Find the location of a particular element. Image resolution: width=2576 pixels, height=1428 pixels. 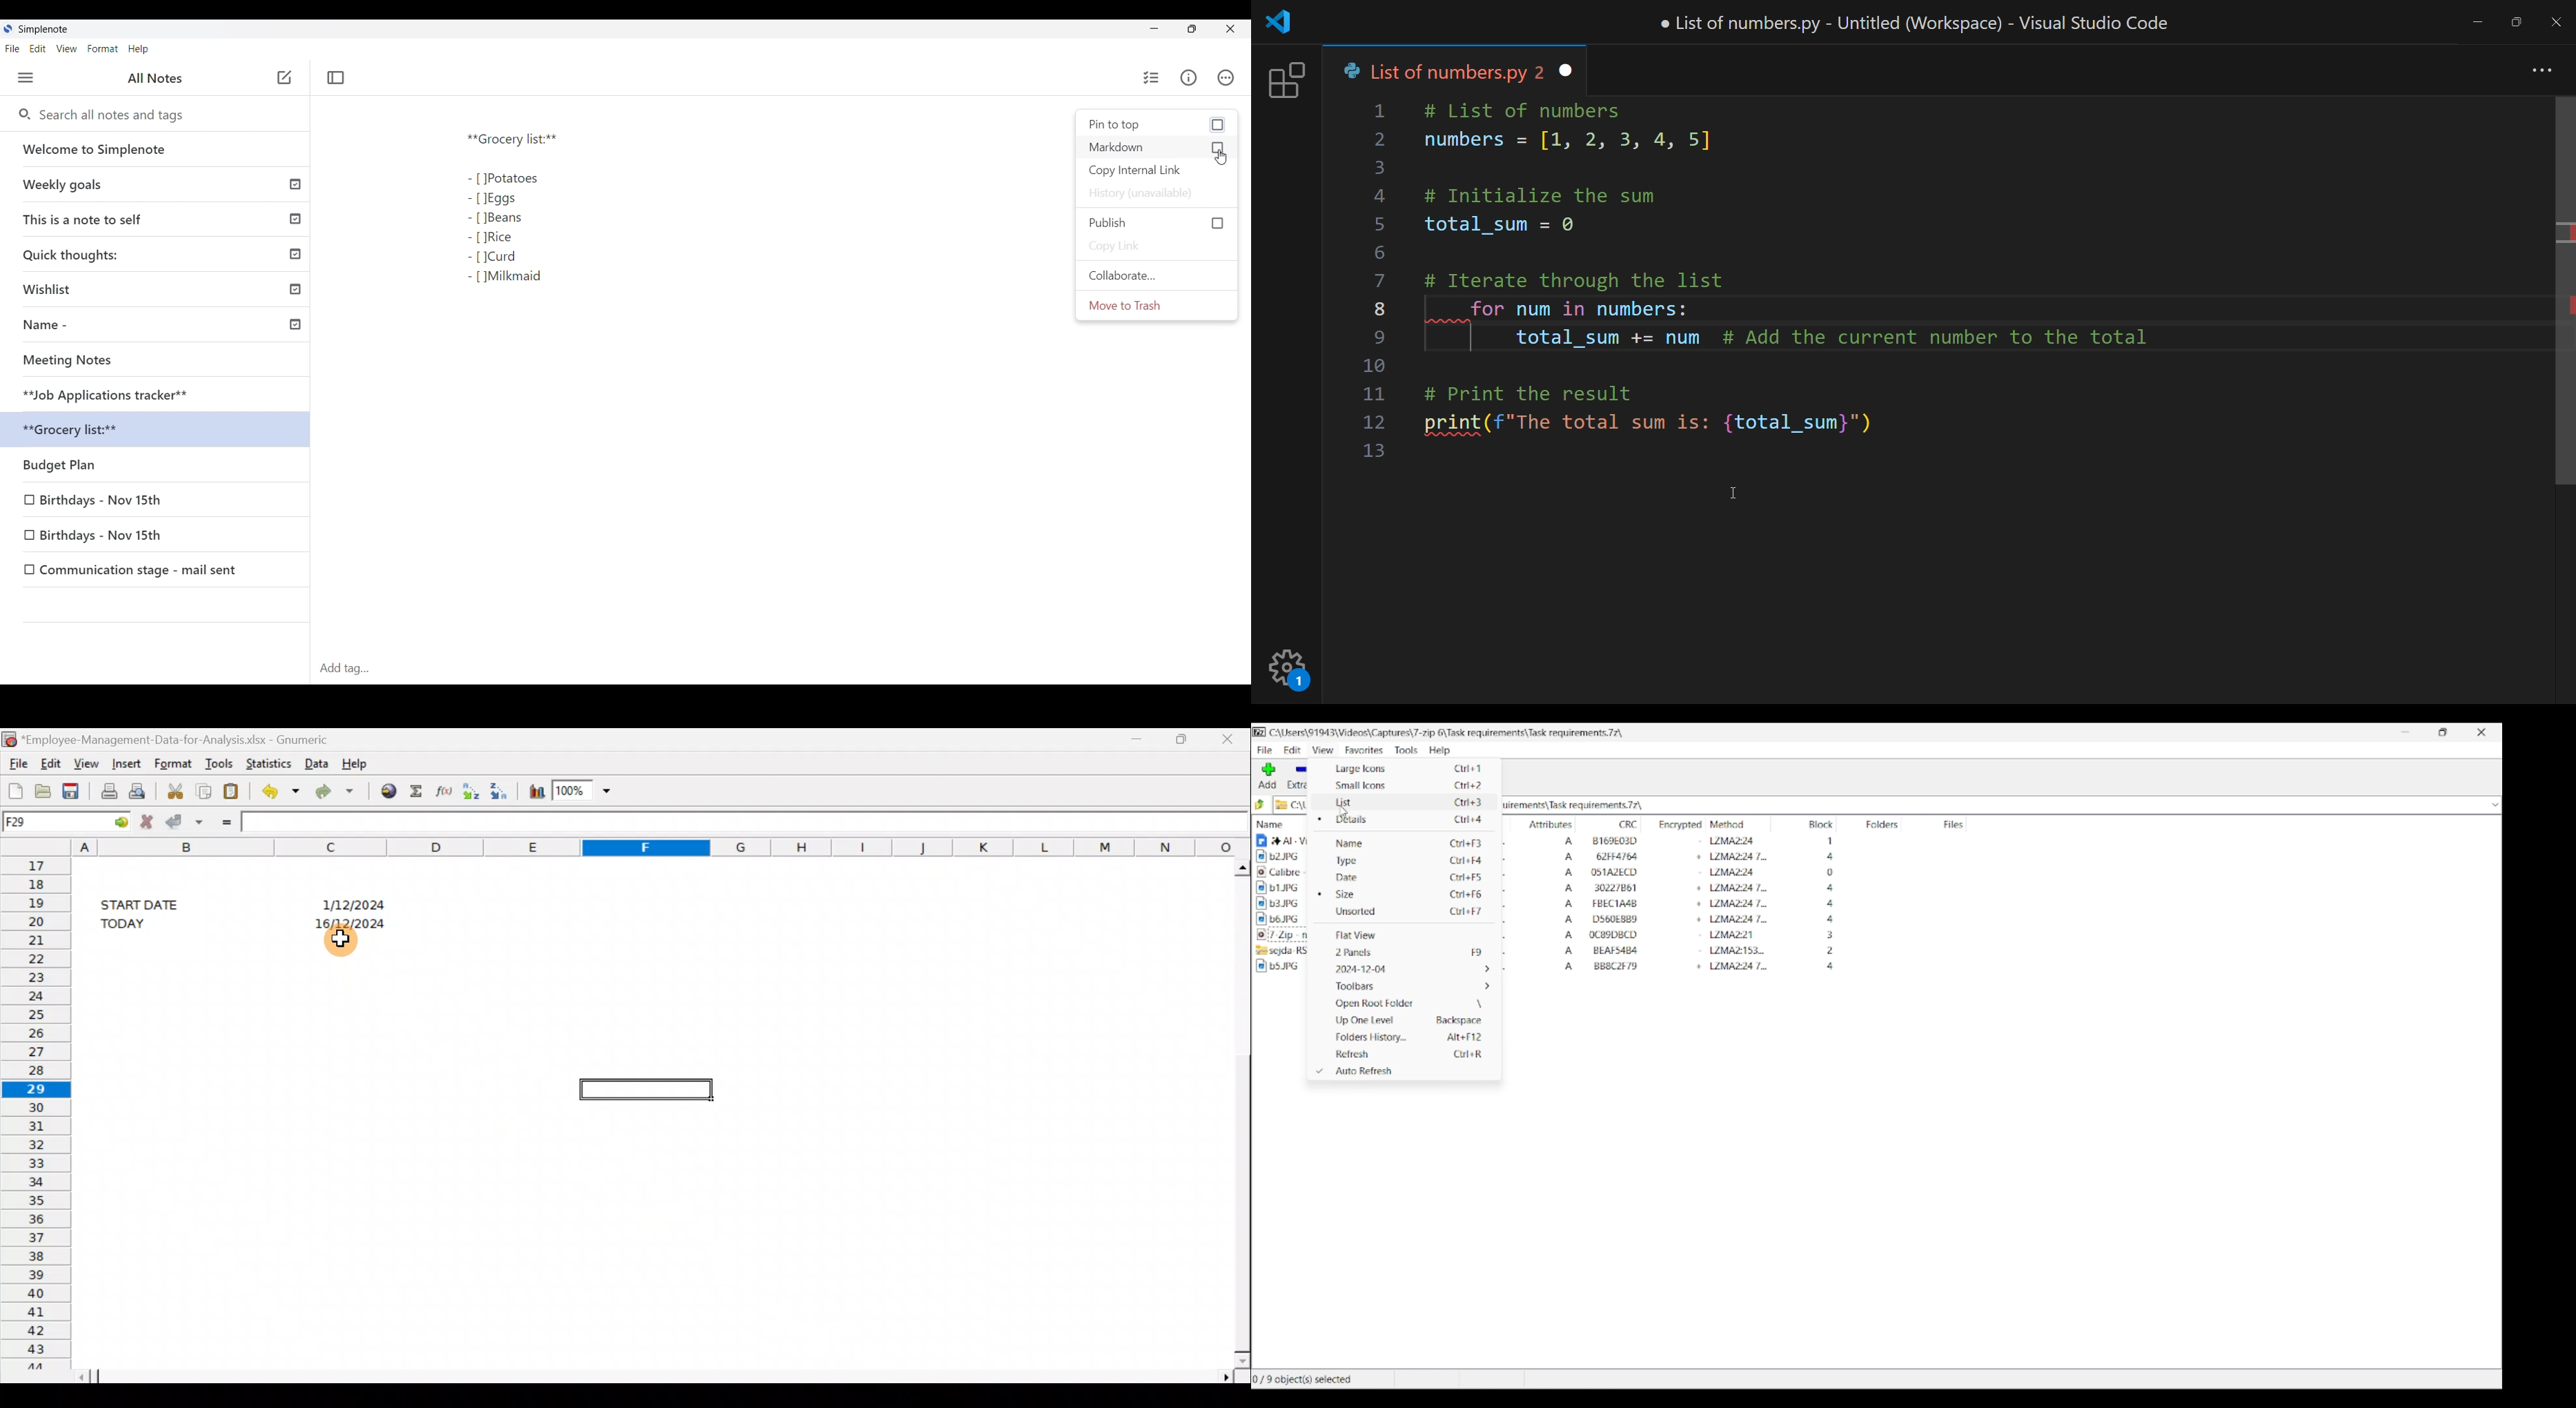

Edit is located at coordinates (38, 49).